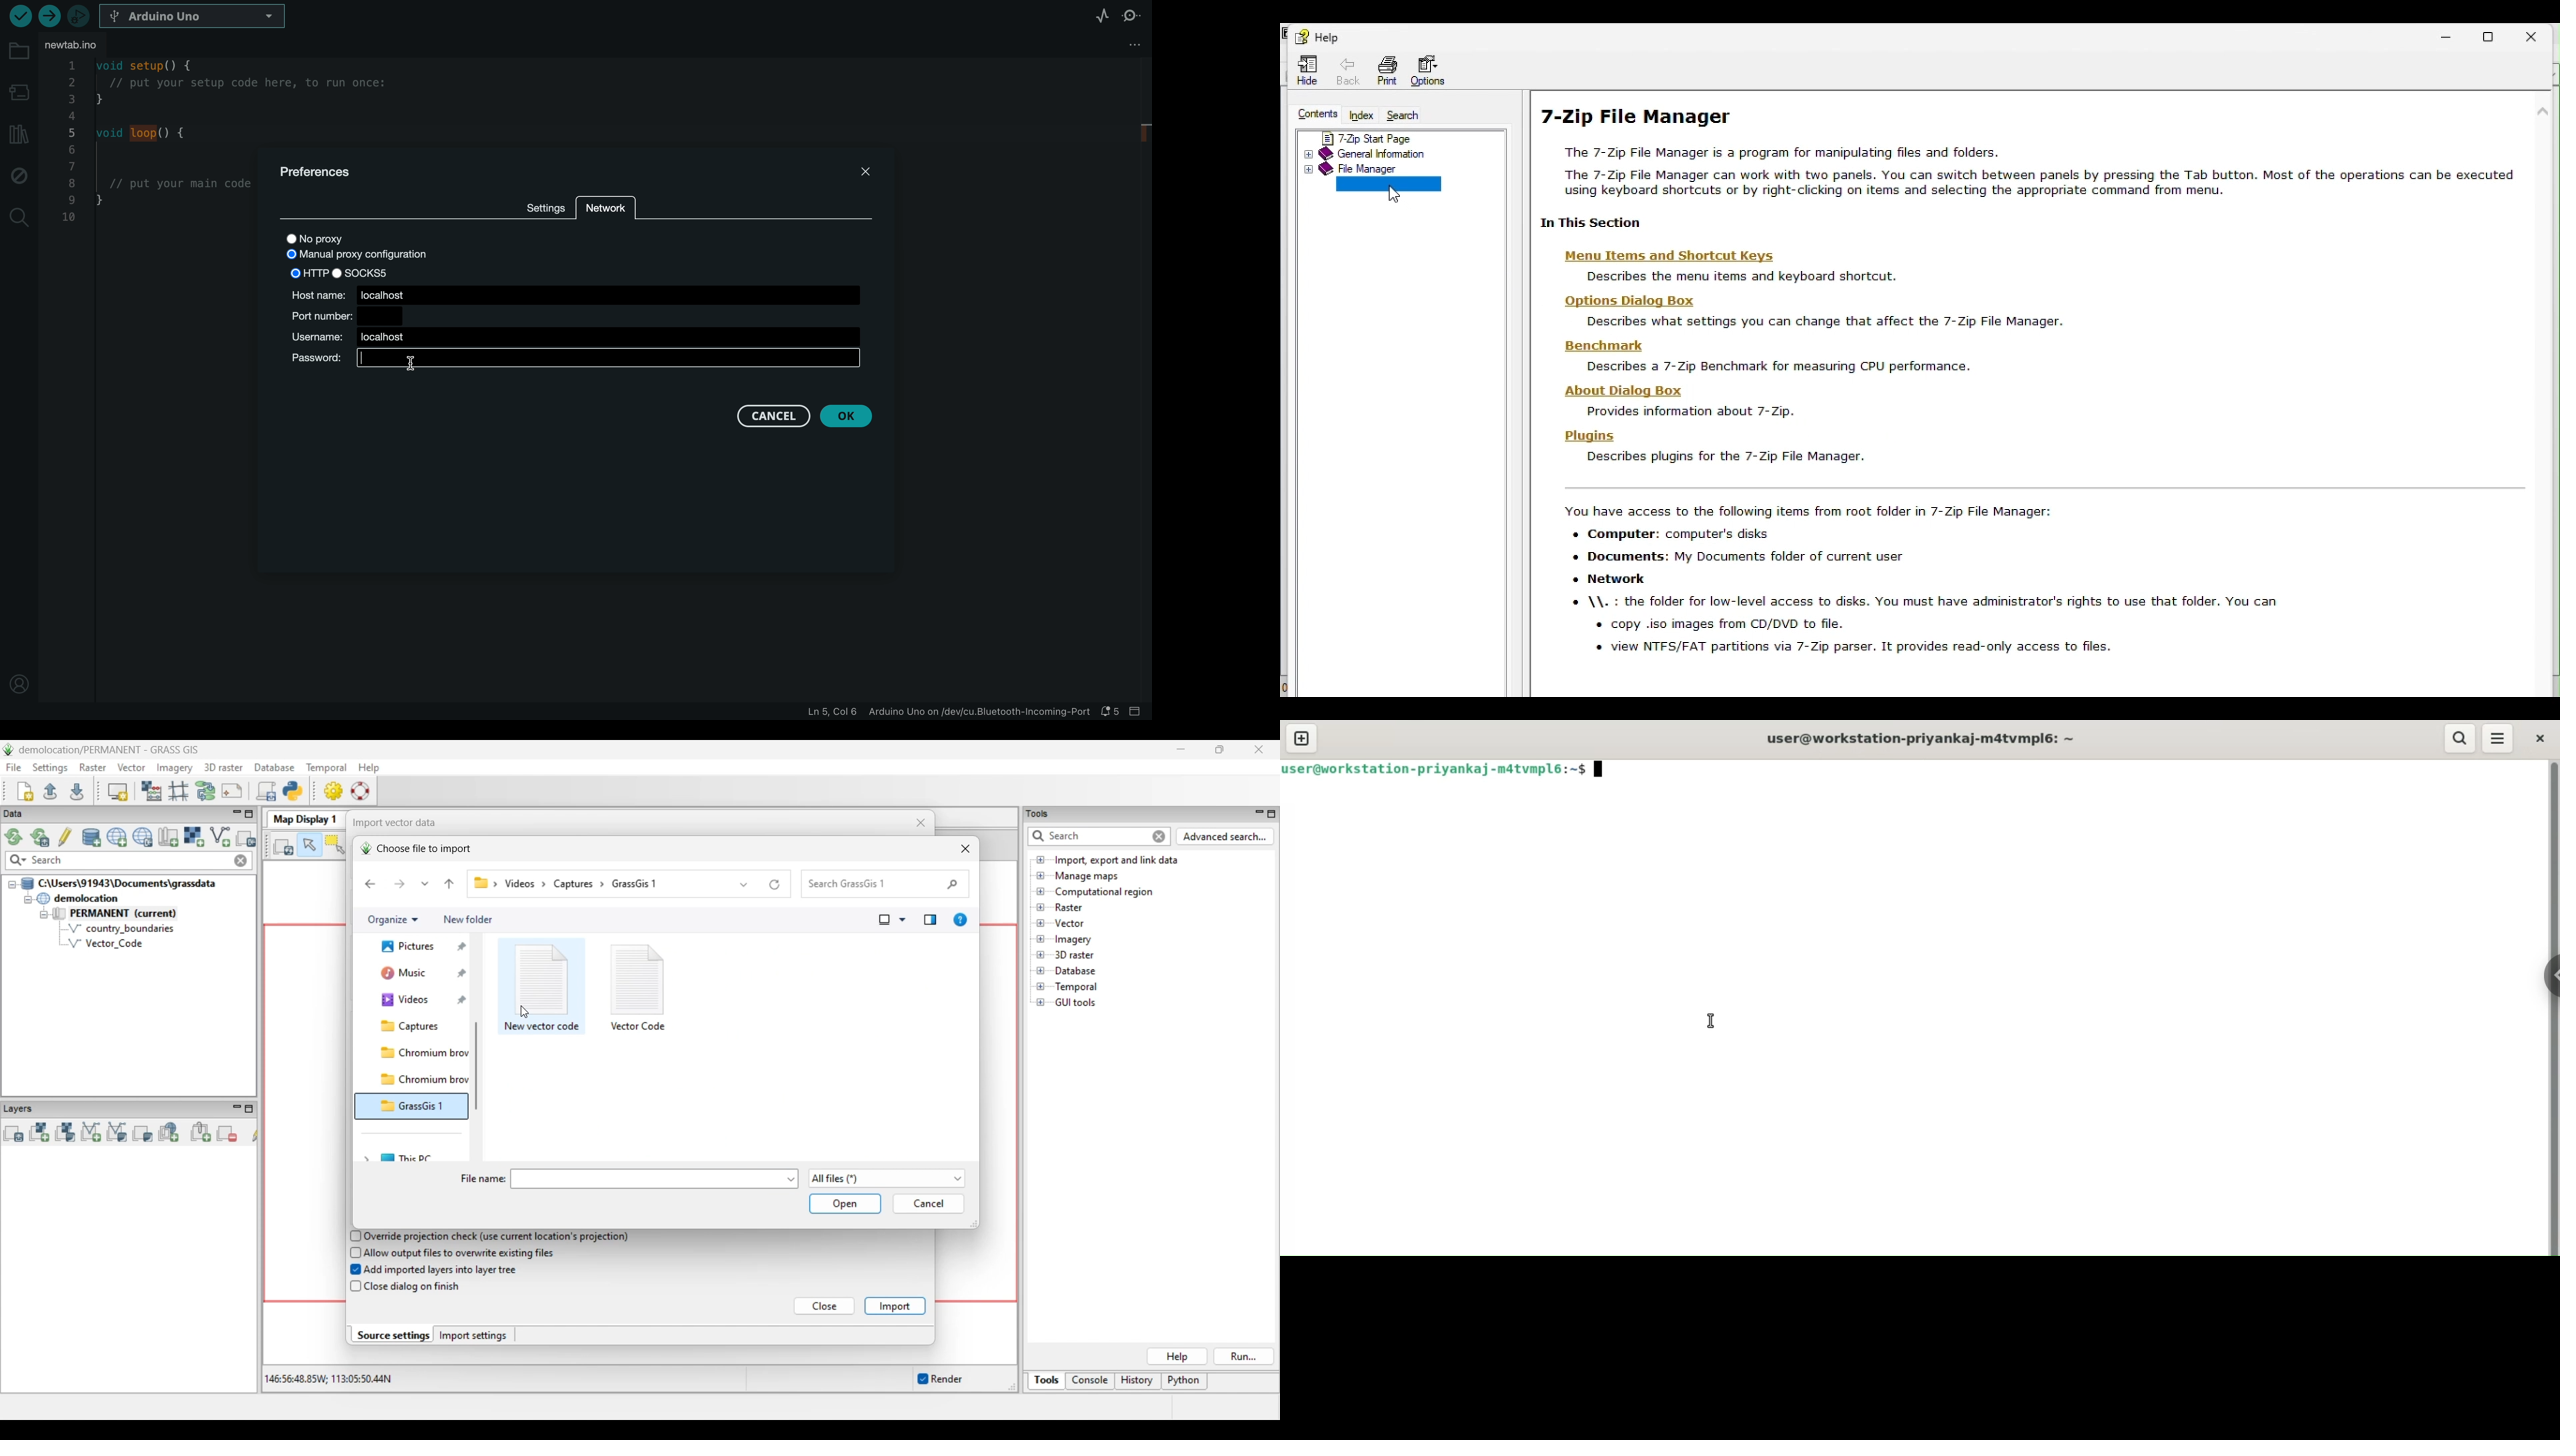 The image size is (2576, 1456). I want to click on Remove selected map layer(s) from layer tree, so click(227, 1133).